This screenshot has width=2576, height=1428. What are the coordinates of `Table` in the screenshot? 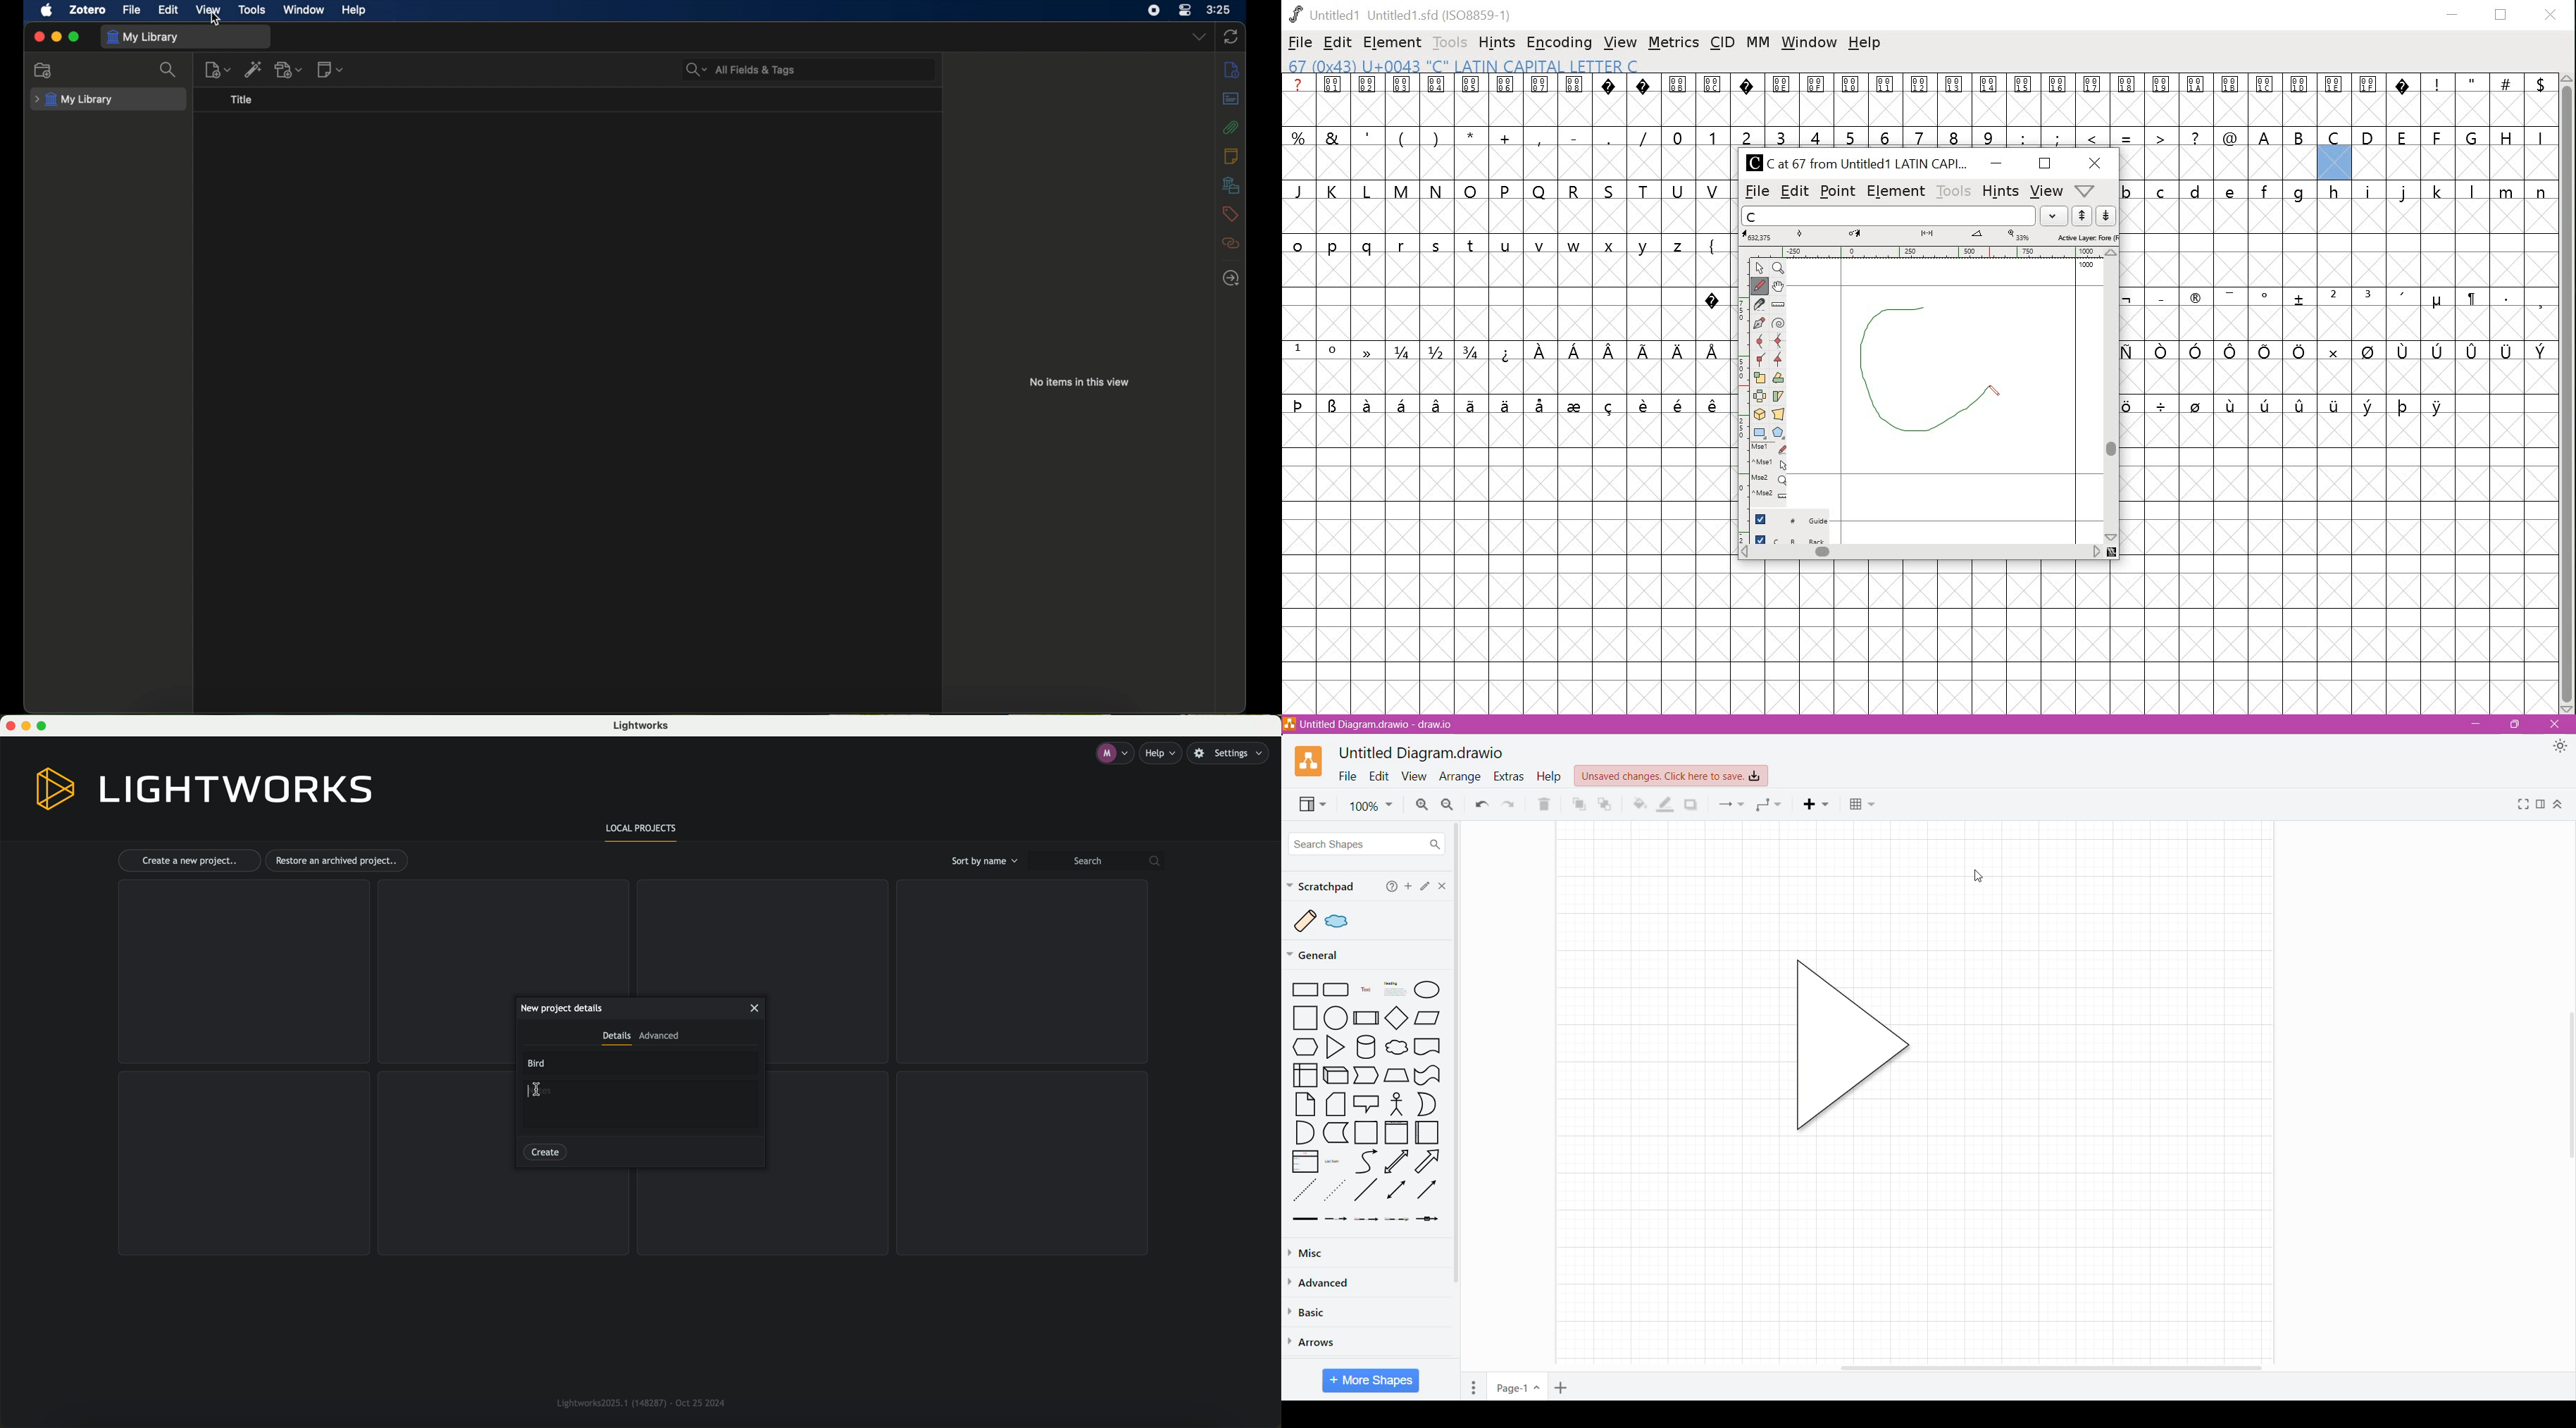 It's located at (1863, 805).